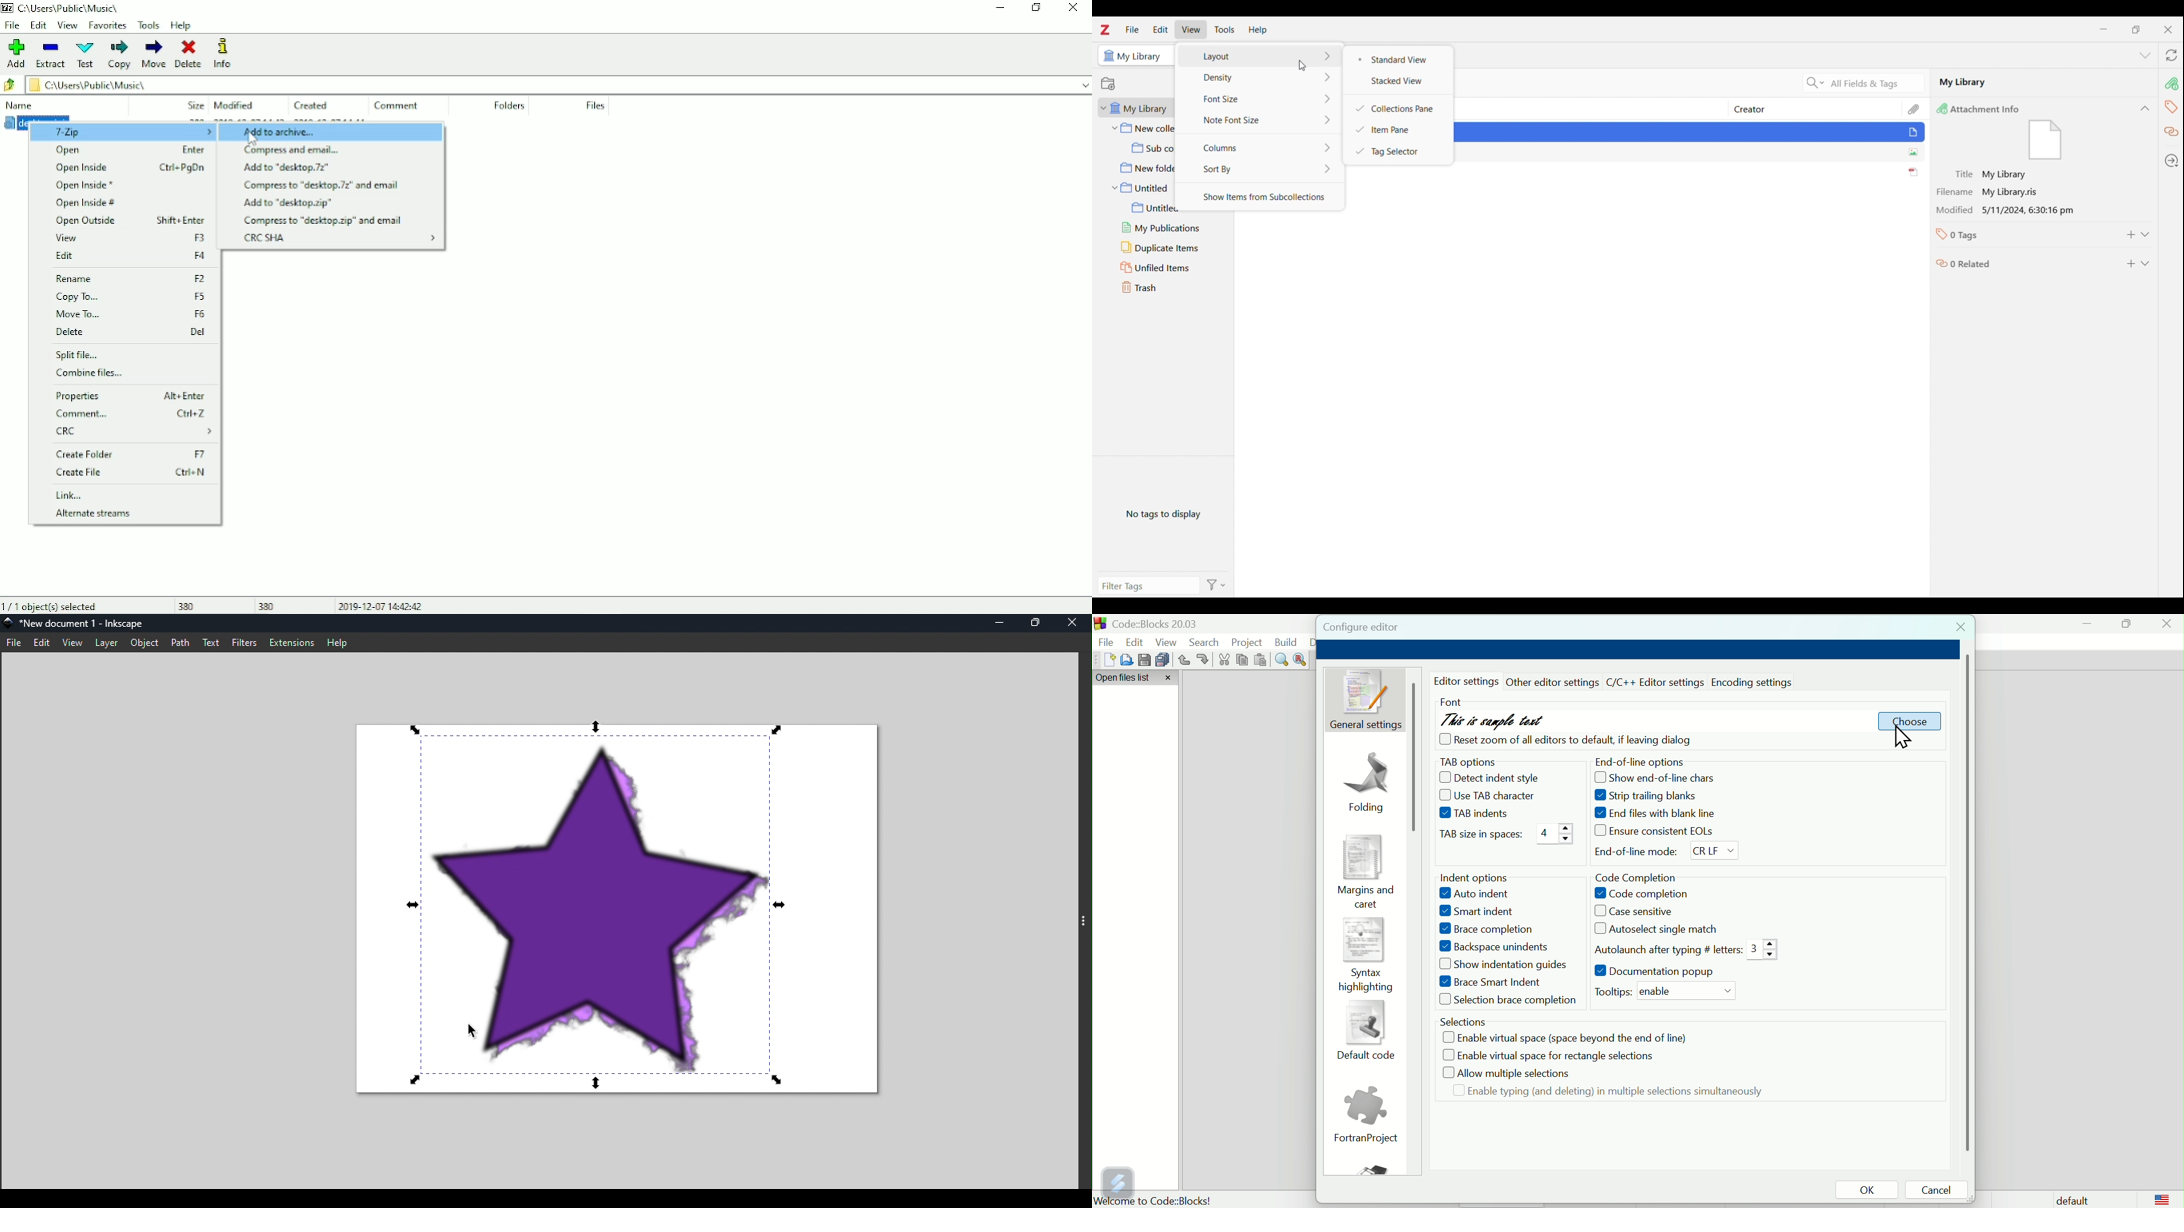 The height and width of the screenshot is (1232, 2184). What do you see at coordinates (1475, 836) in the screenshot?
I see `Tap size` at bounding box center [1475, 836].